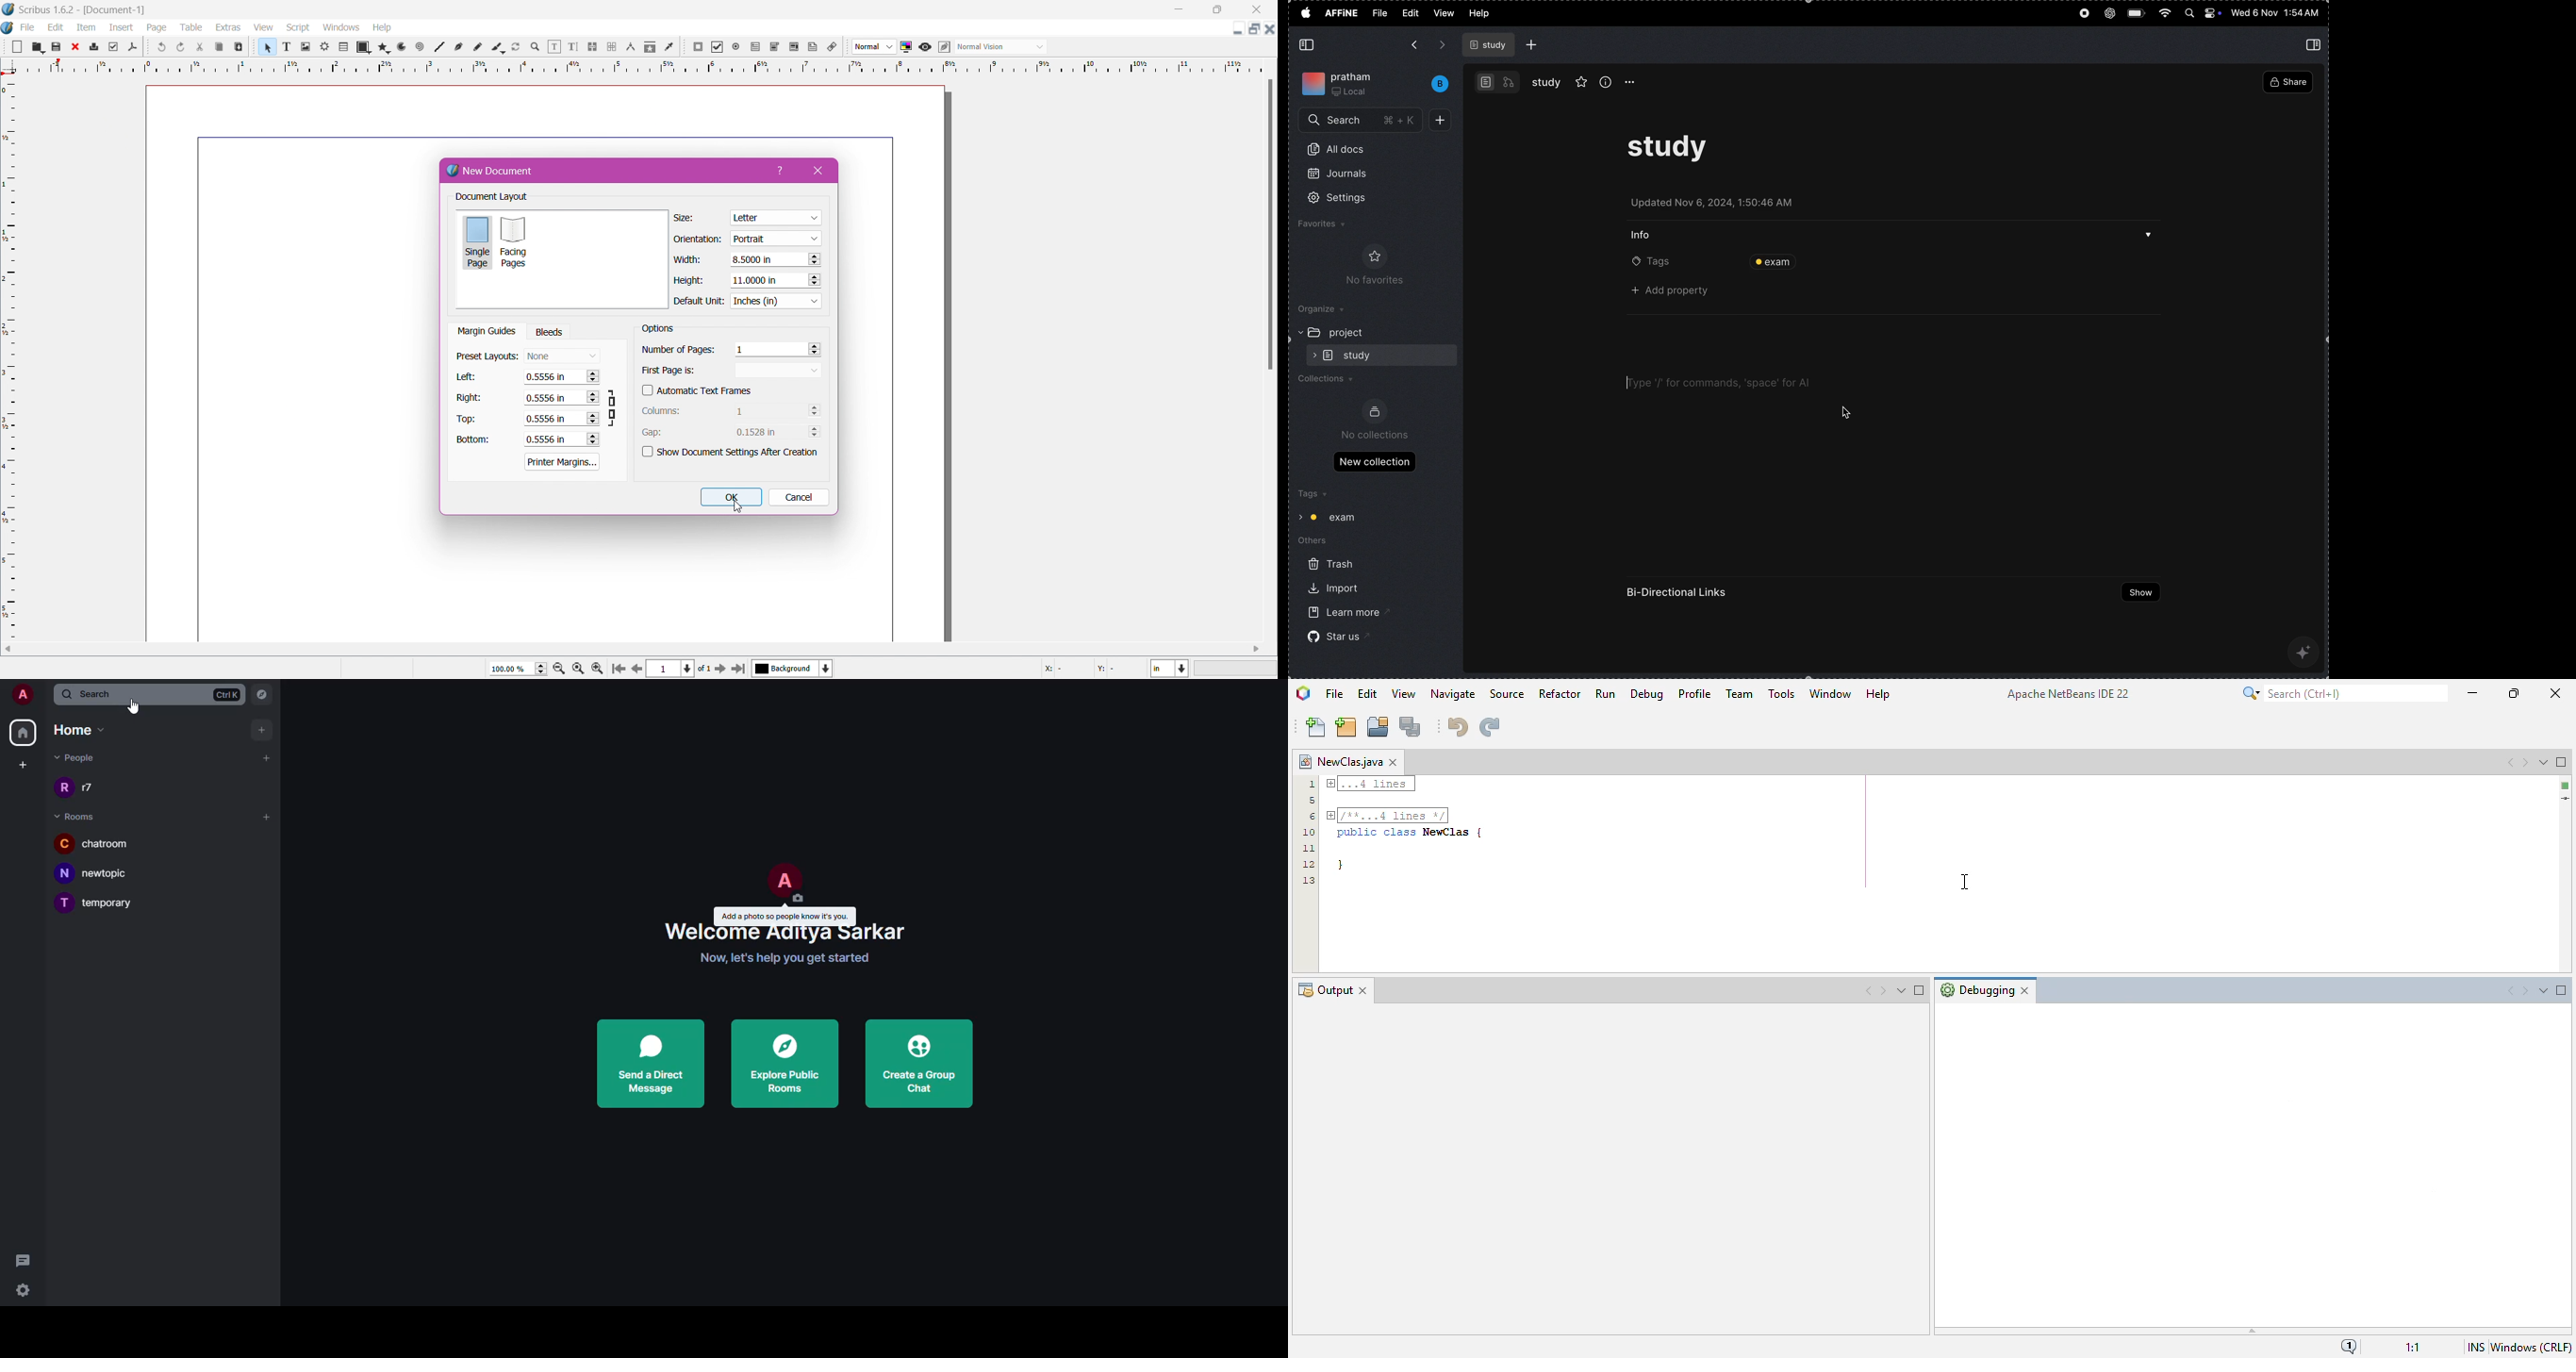 Image resolution: width=2576 pixels, height=1372 pixels. What do you see at coordinates (1498, 81) in the screenshot?
I see `work bench` at bounding box center [1498, 81].